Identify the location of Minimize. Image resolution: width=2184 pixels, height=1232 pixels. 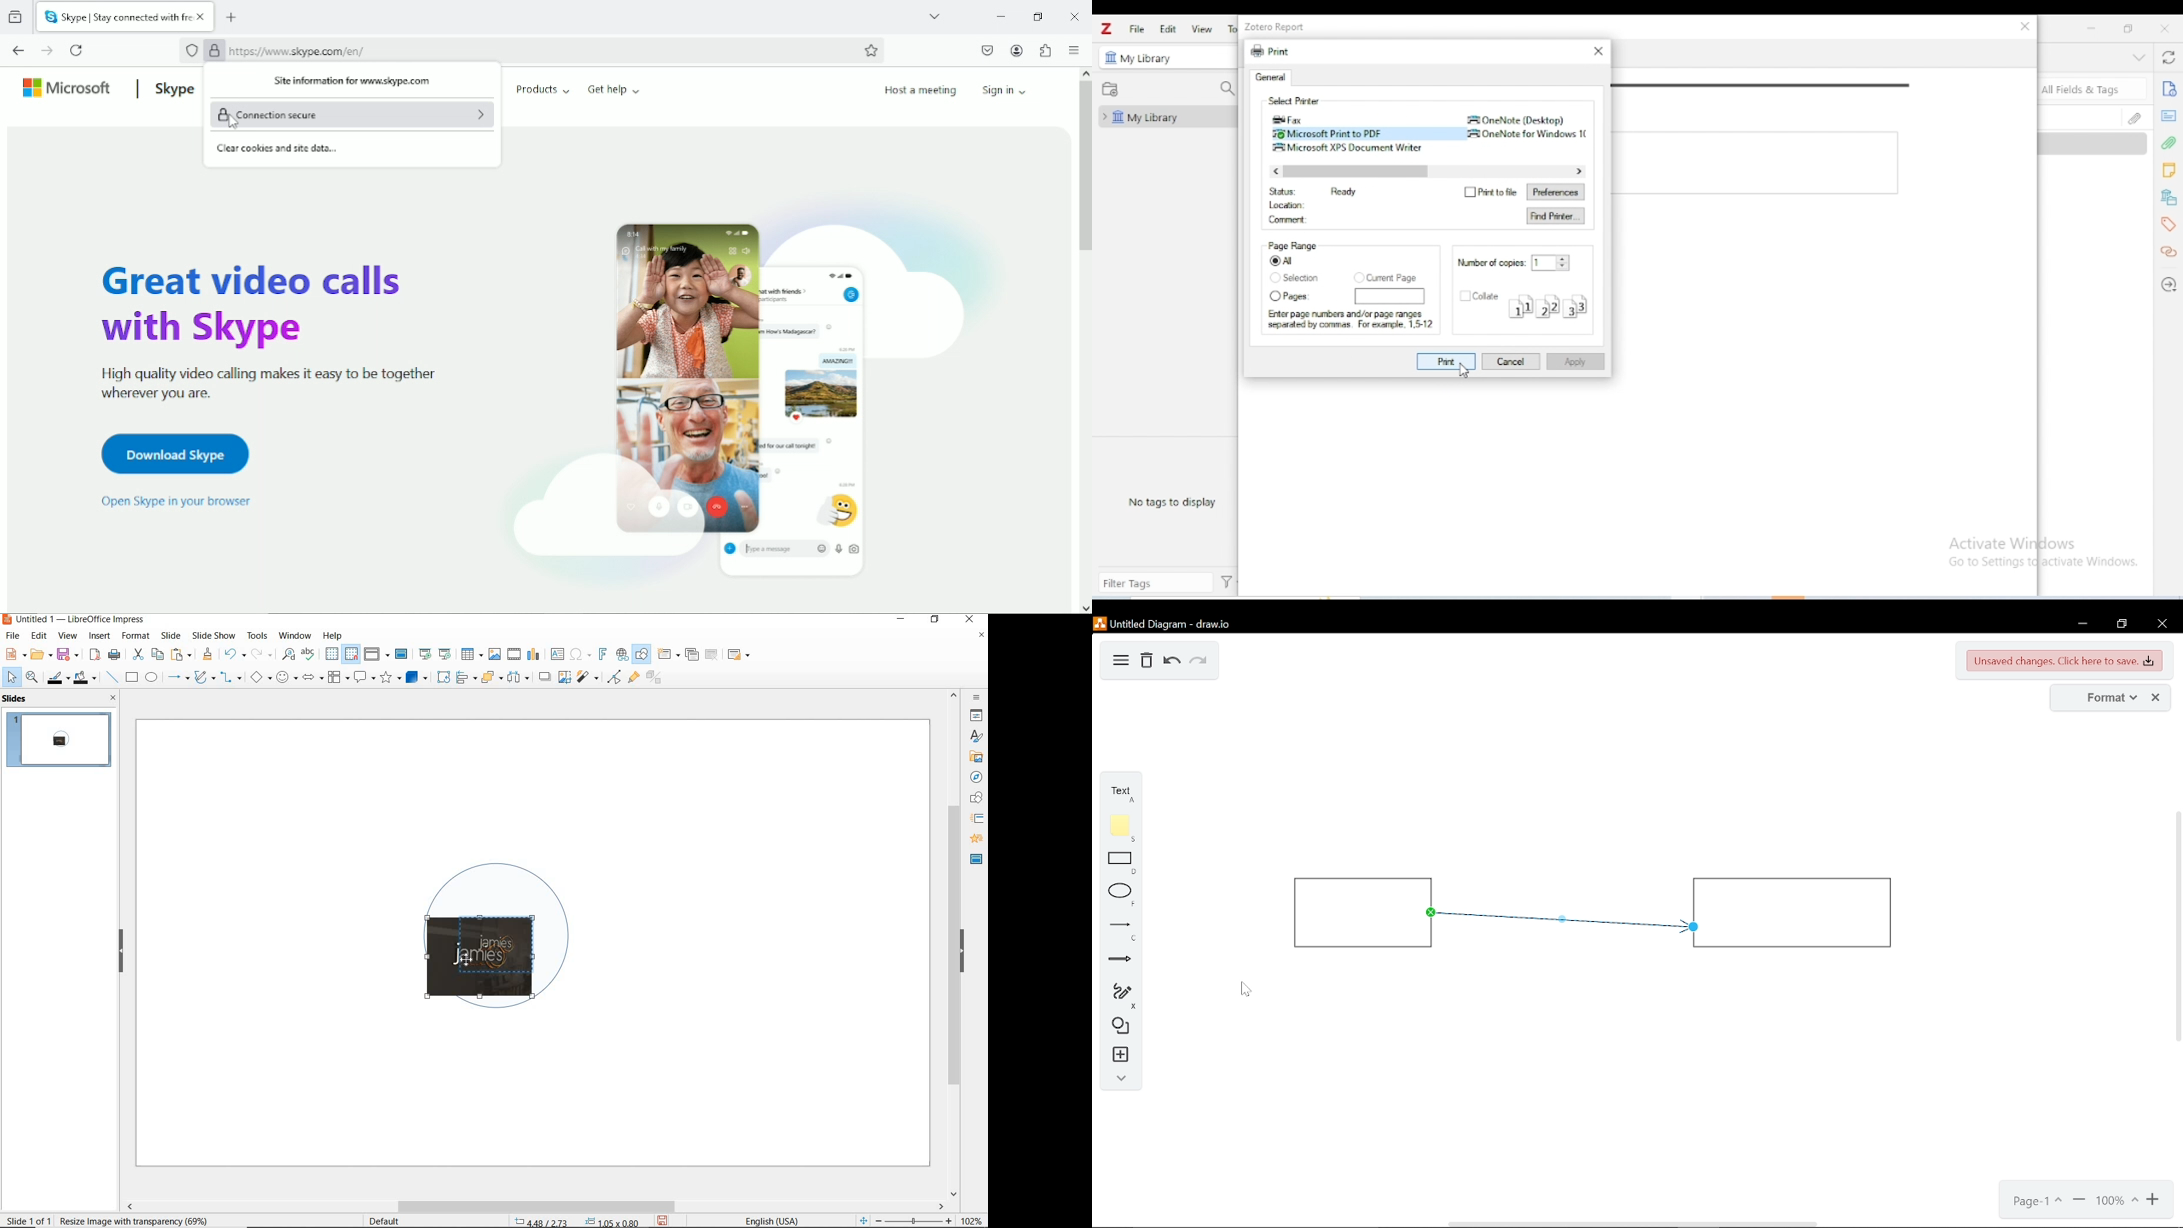
(1000, 16).